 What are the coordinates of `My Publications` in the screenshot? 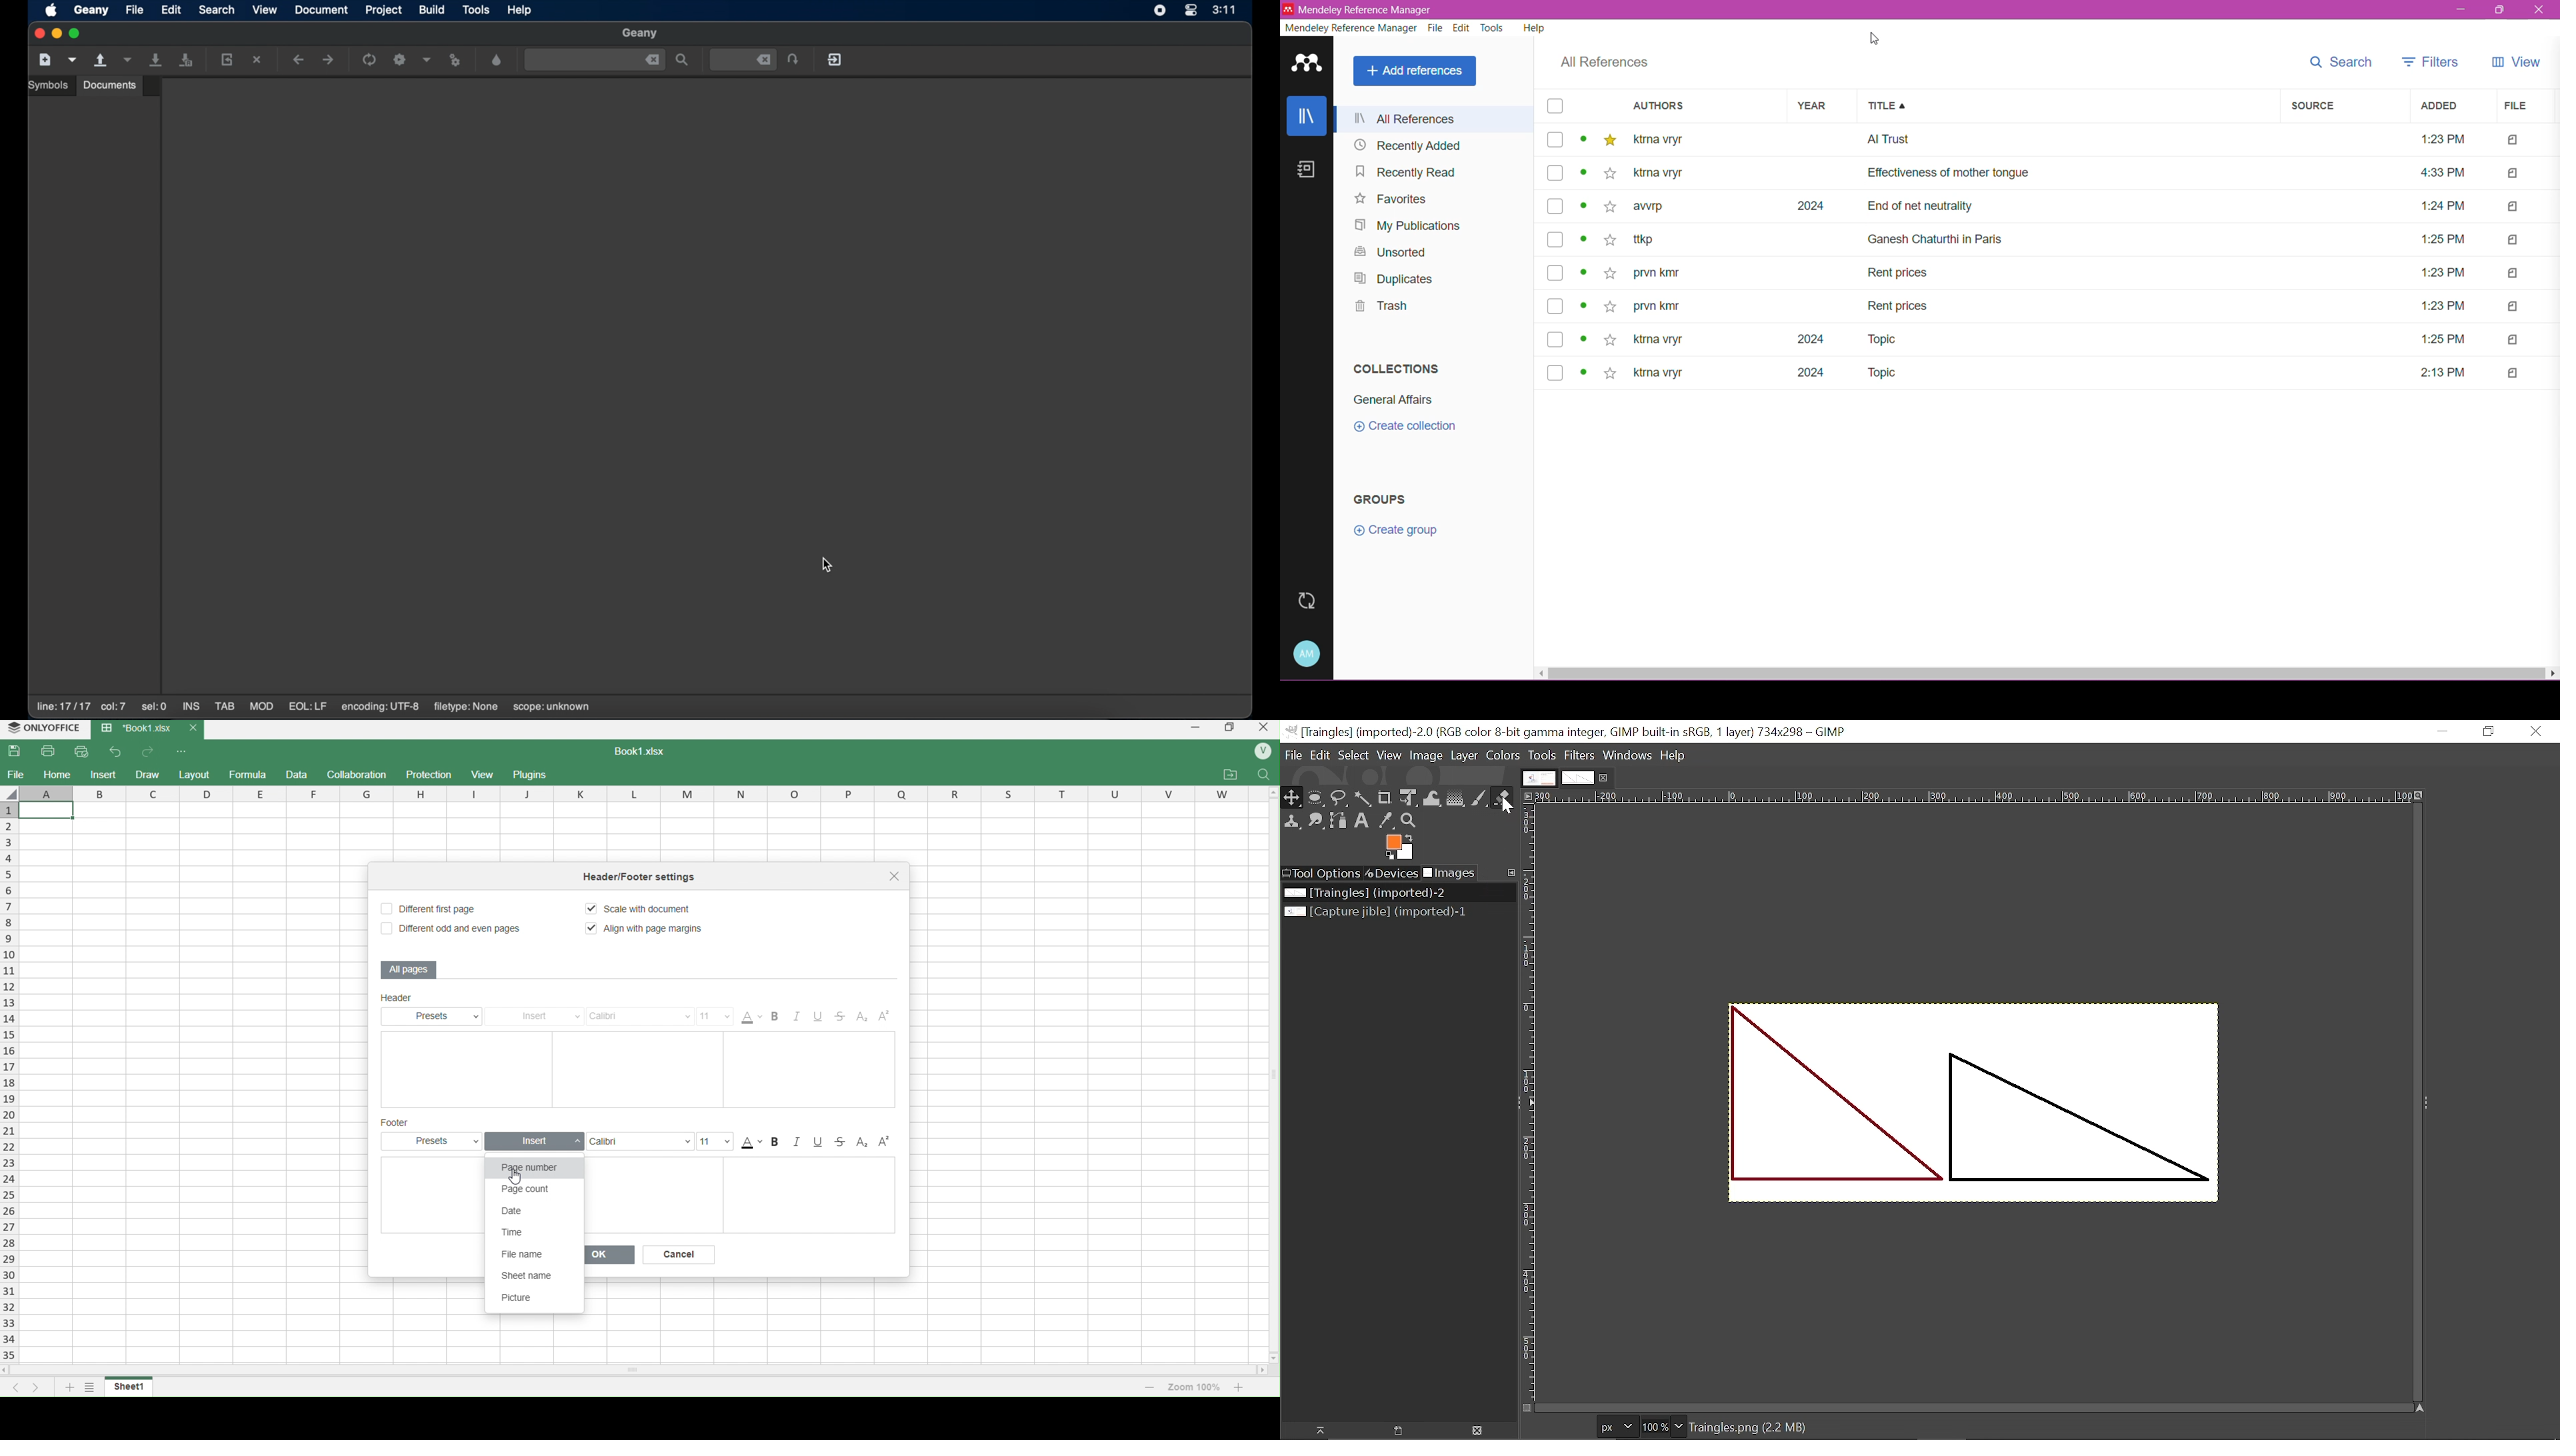 It's located at (1406, 225).